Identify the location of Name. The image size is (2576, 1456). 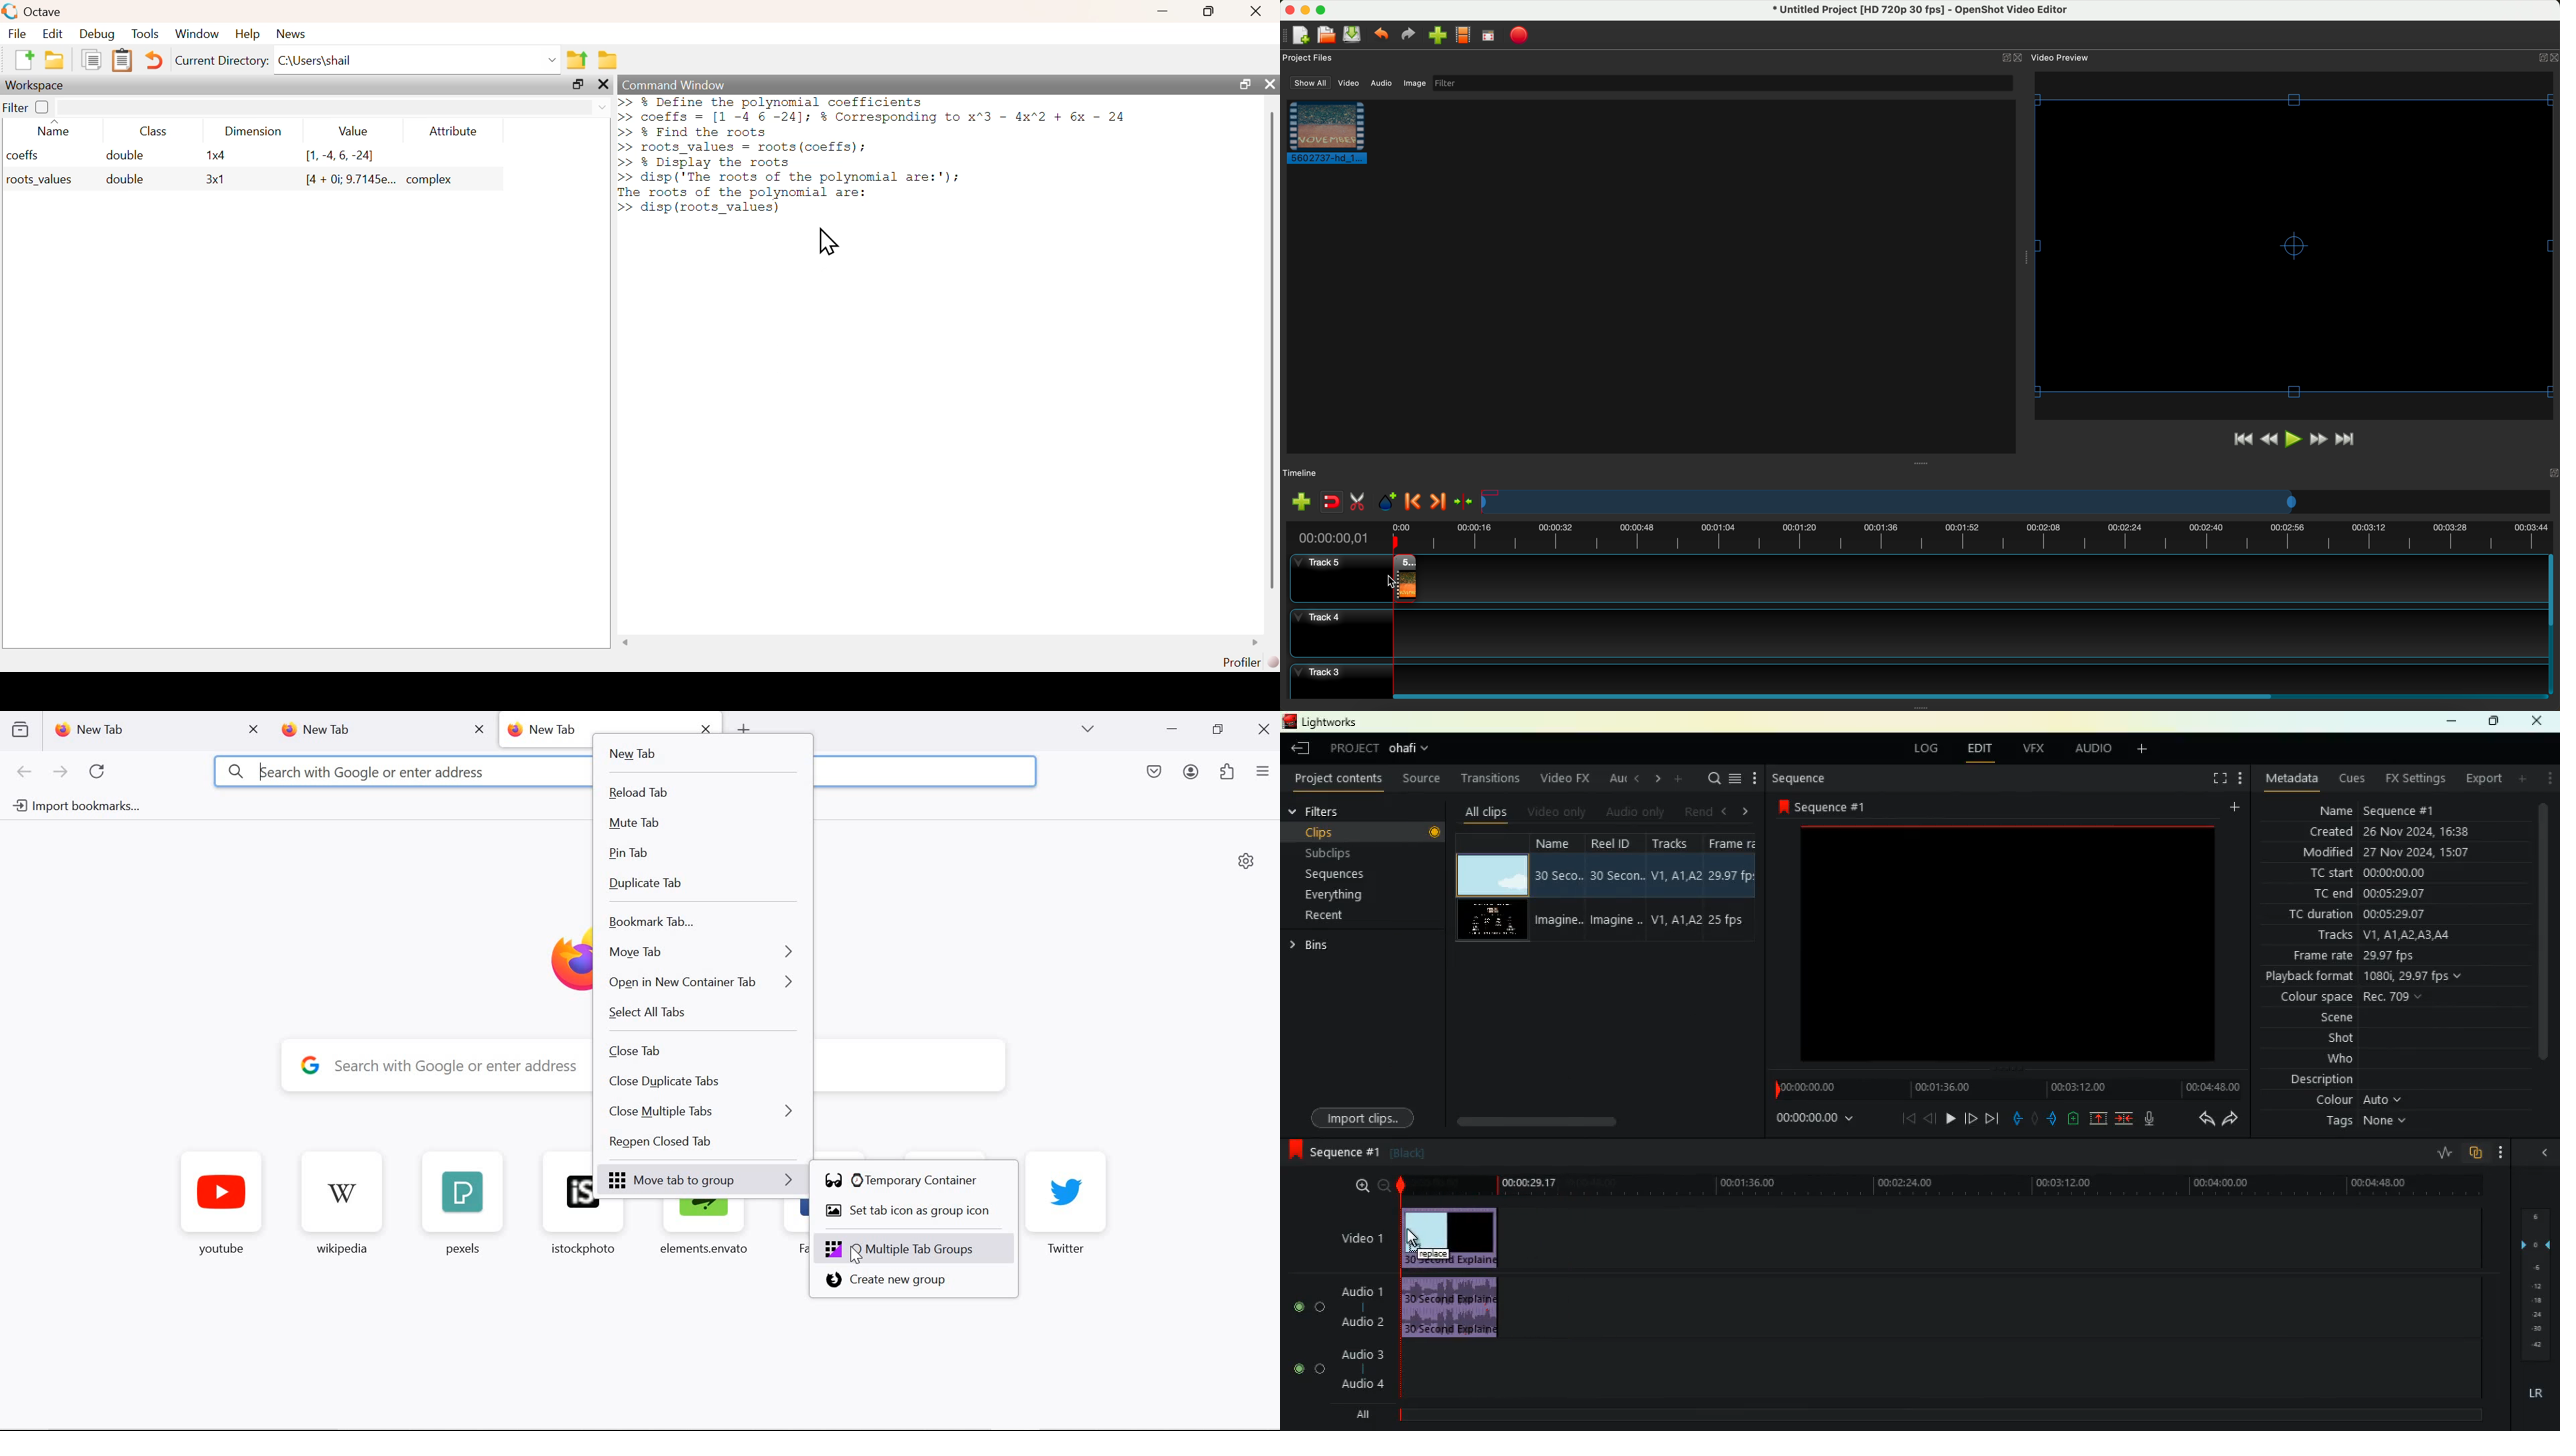
(55, 127).